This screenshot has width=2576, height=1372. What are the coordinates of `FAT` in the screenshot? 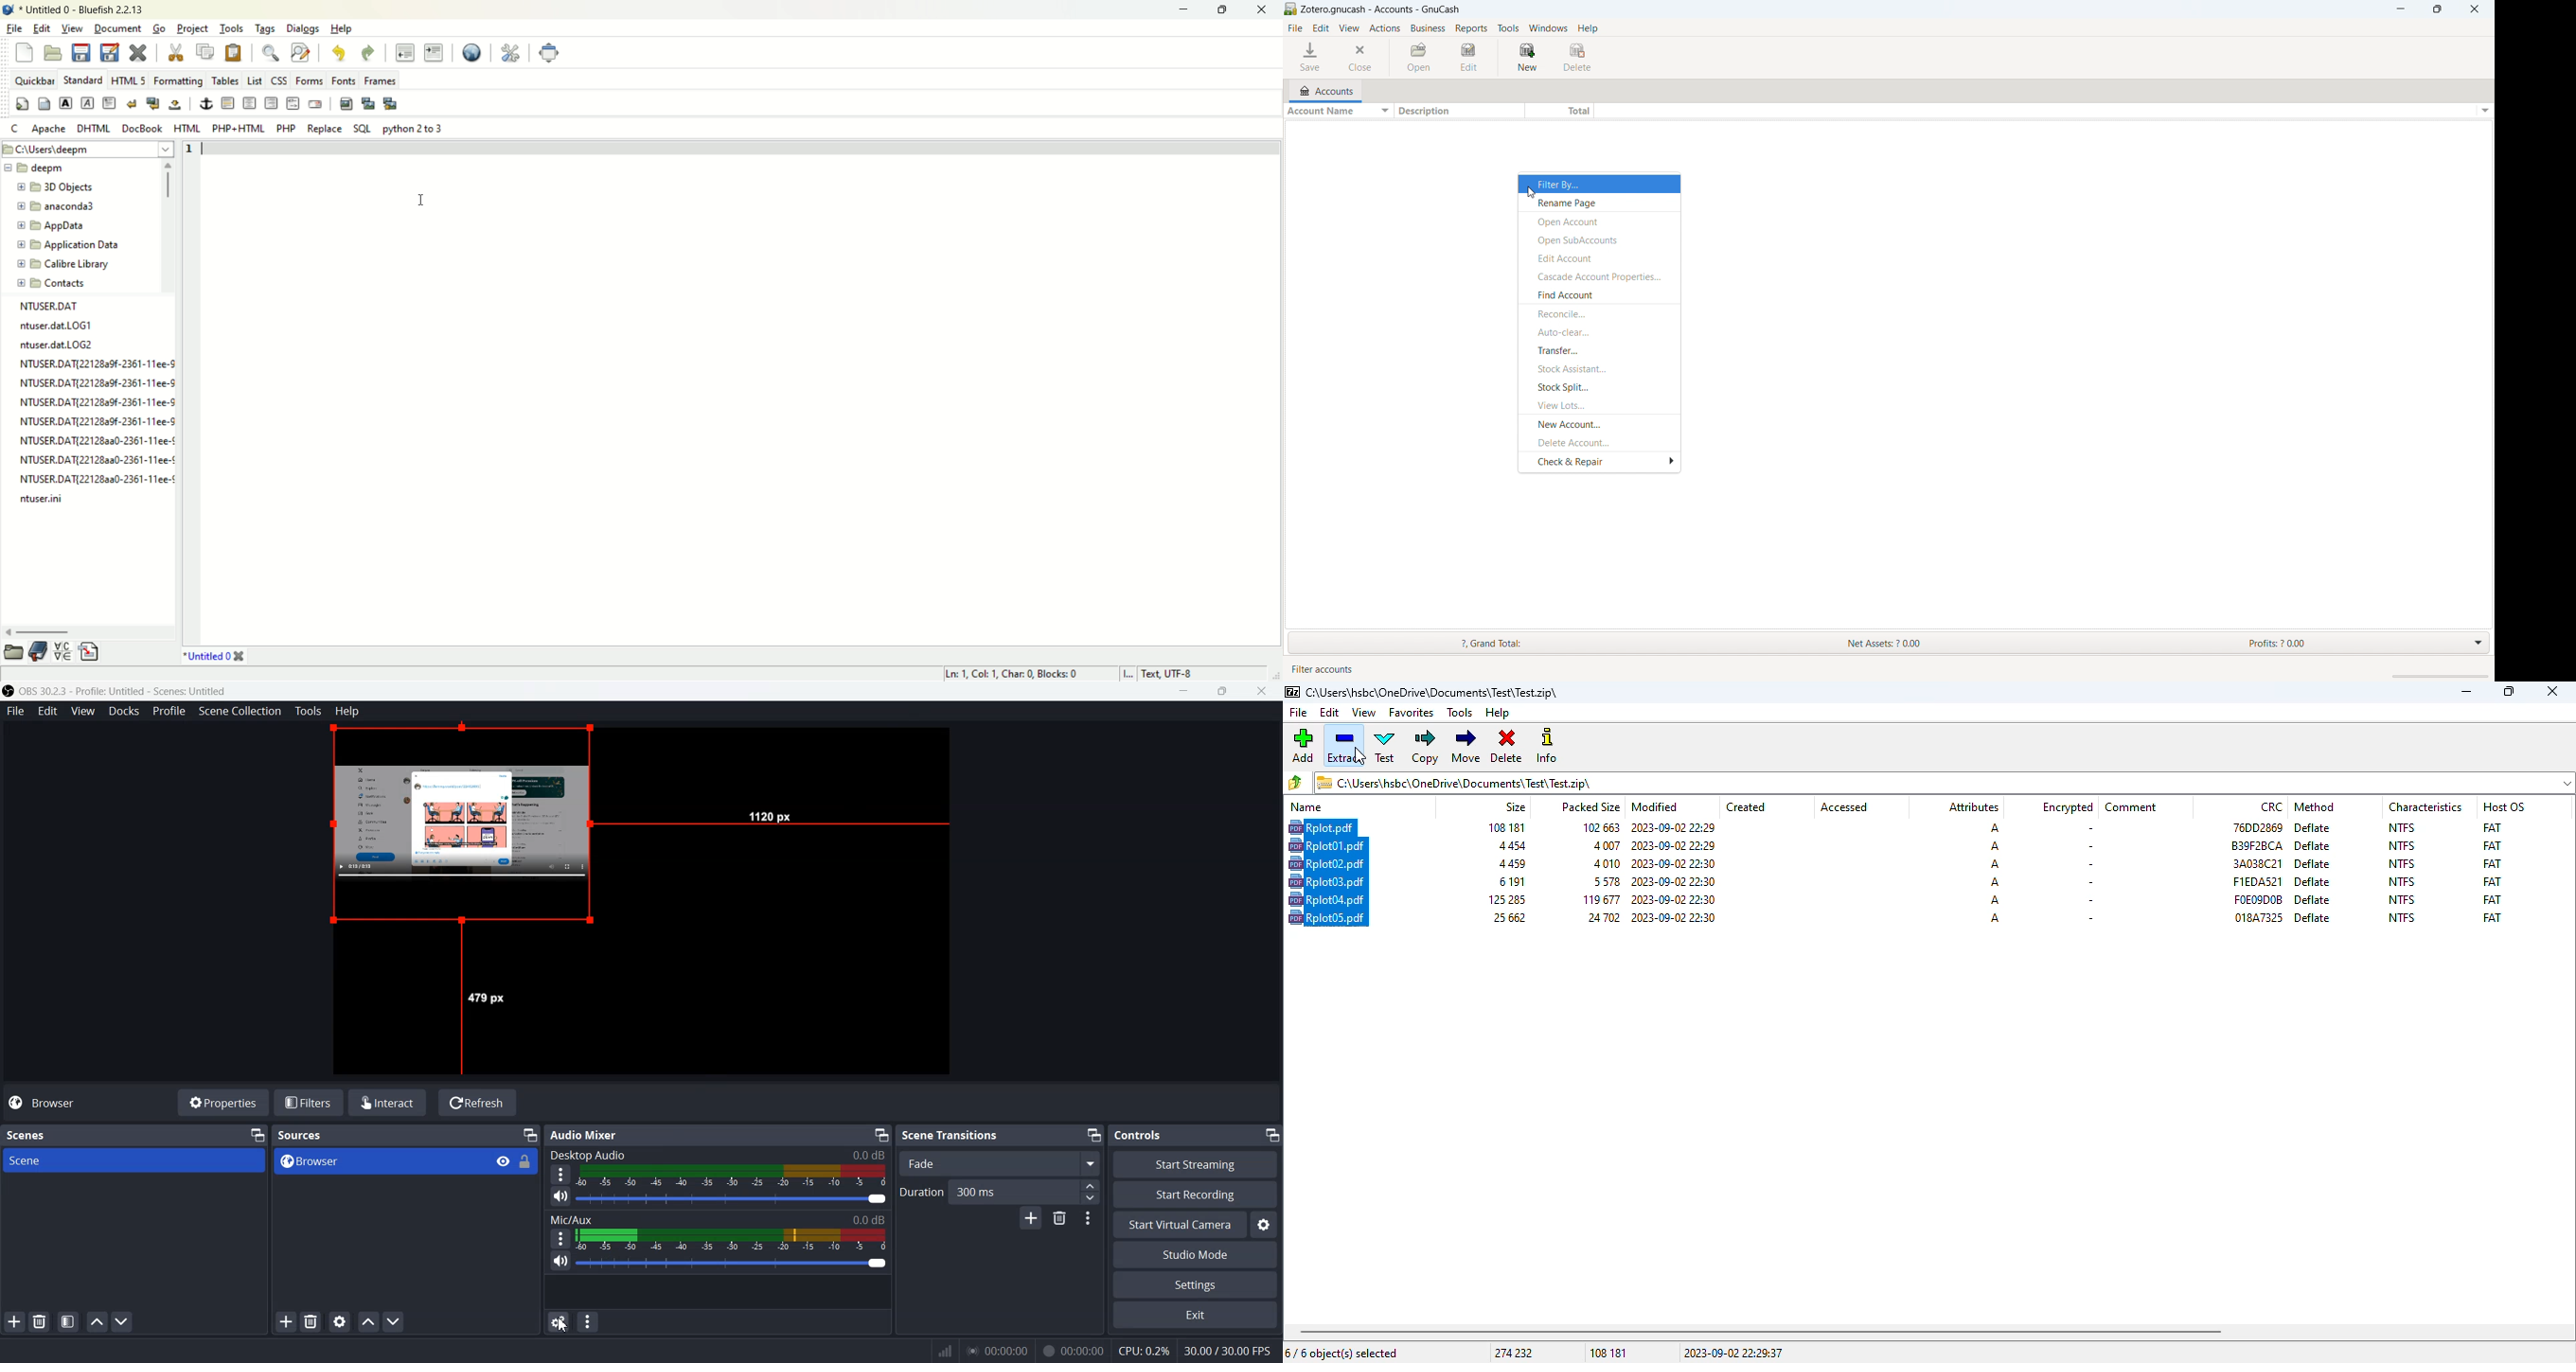 It's located at (2492, 845).